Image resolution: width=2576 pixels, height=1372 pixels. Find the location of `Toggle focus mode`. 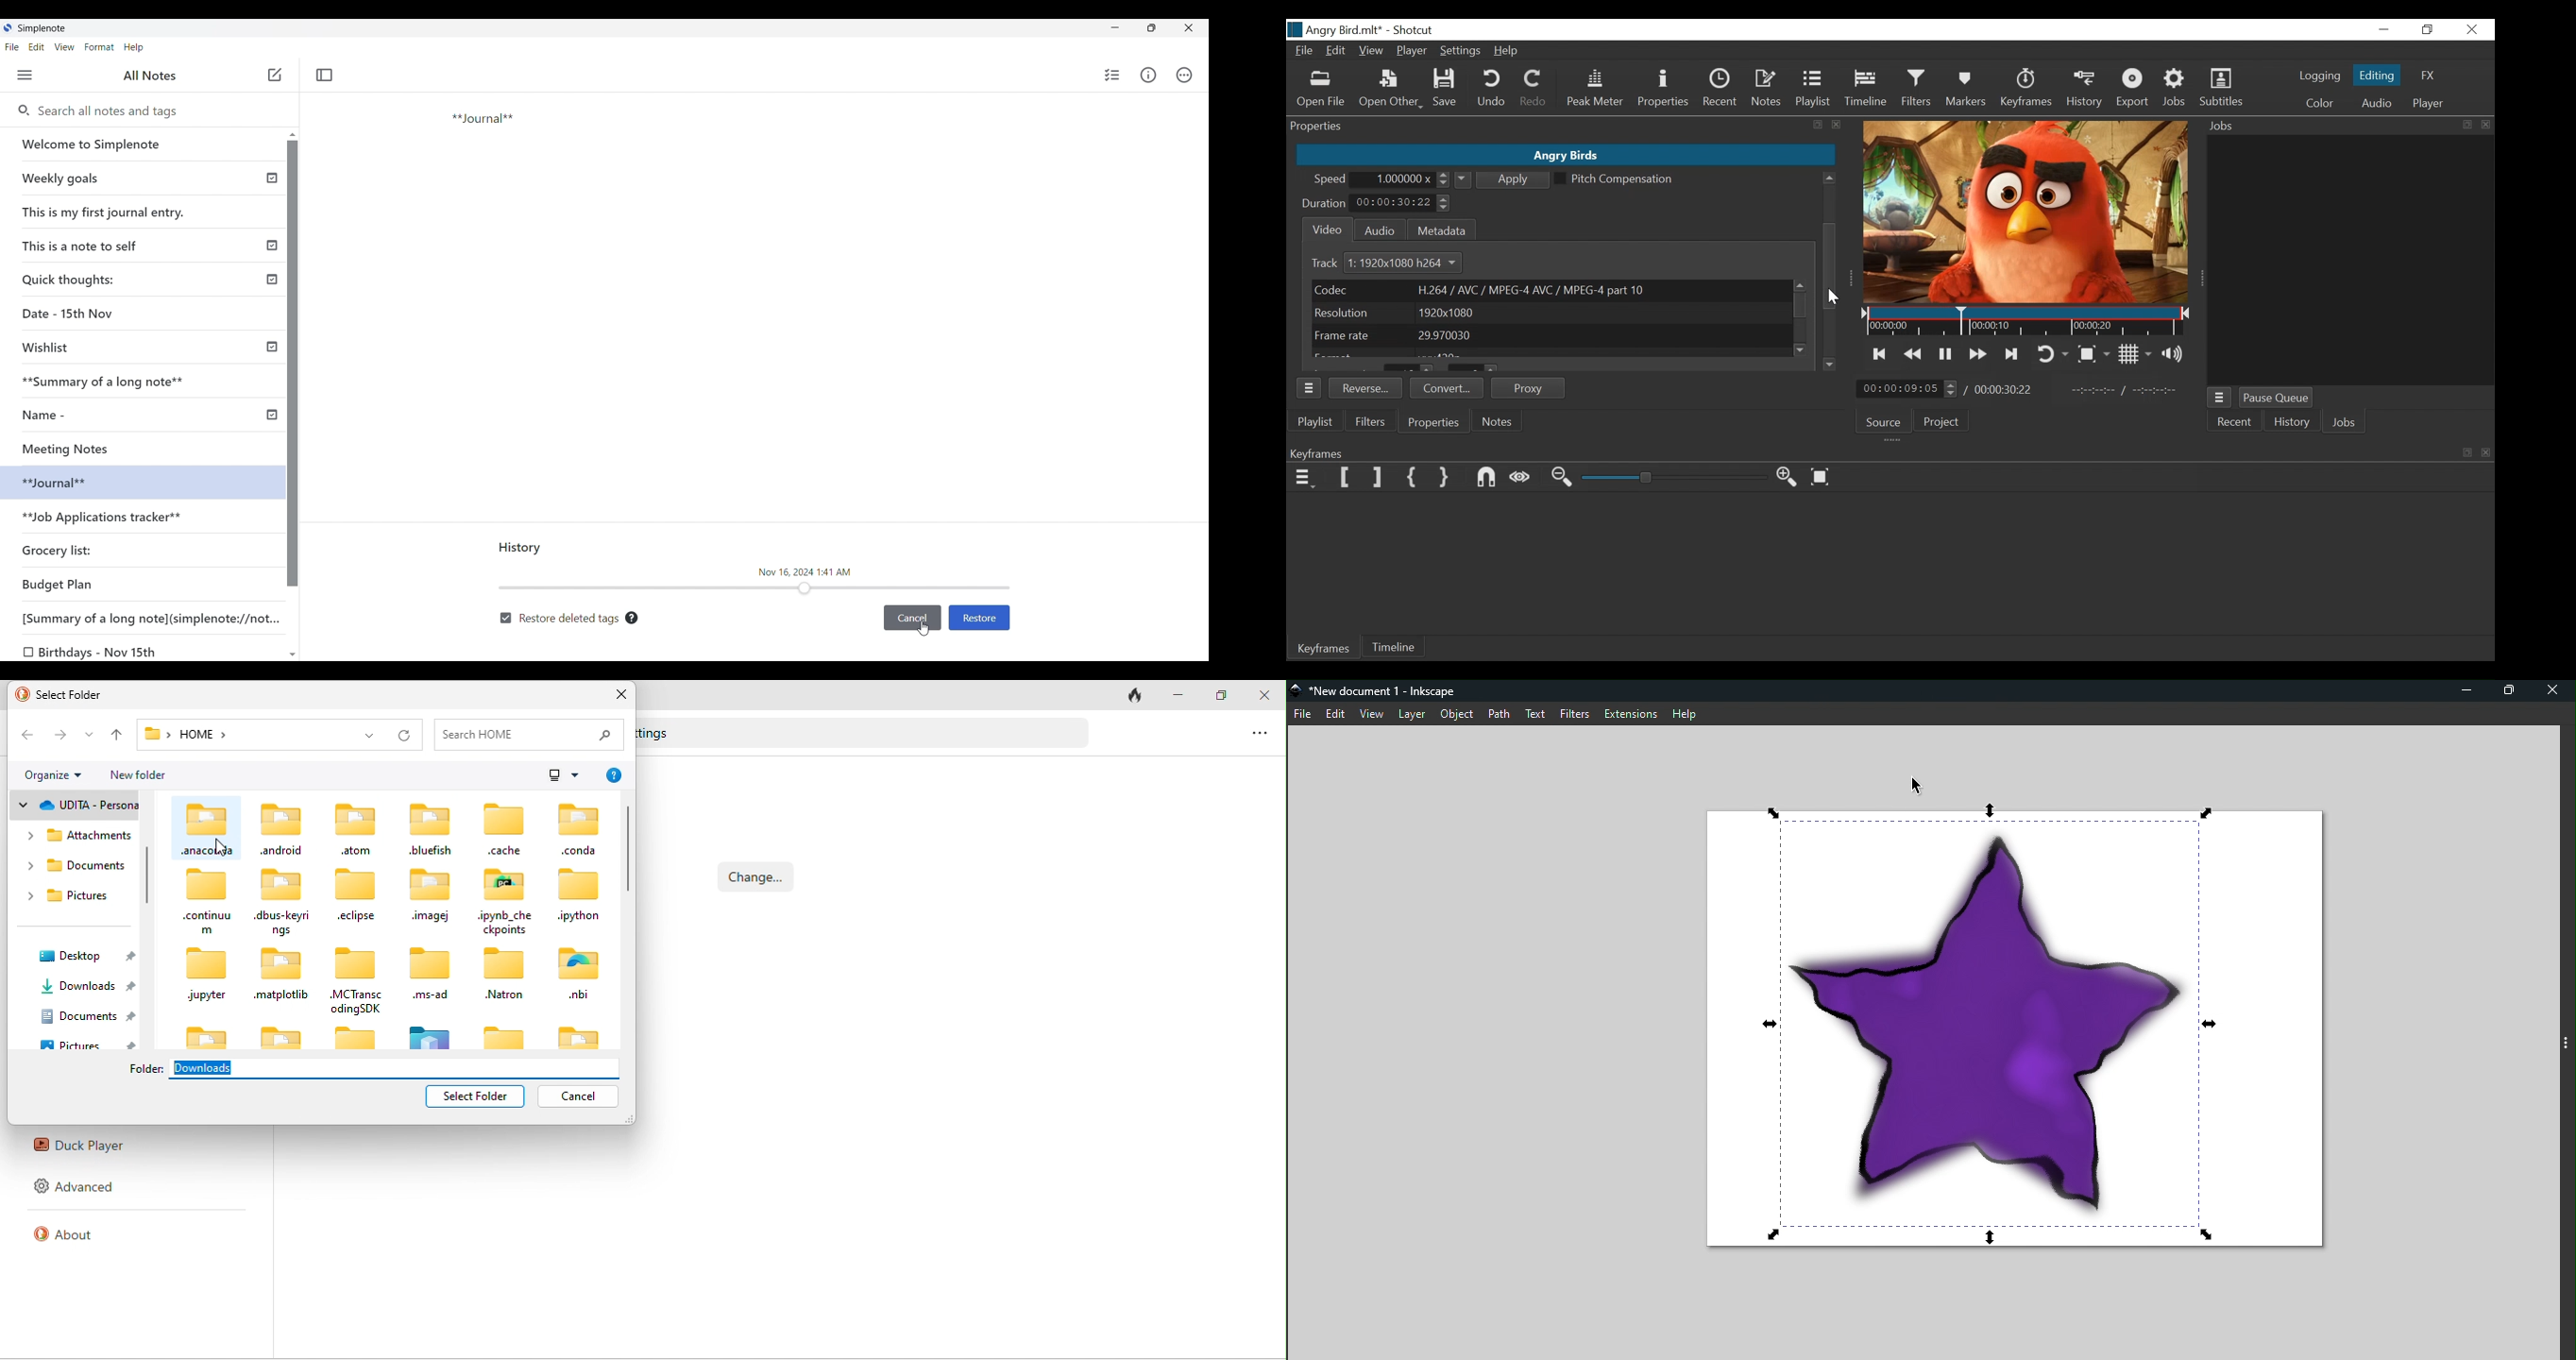

Toggle focus mode is located at coordinates (325, 75).